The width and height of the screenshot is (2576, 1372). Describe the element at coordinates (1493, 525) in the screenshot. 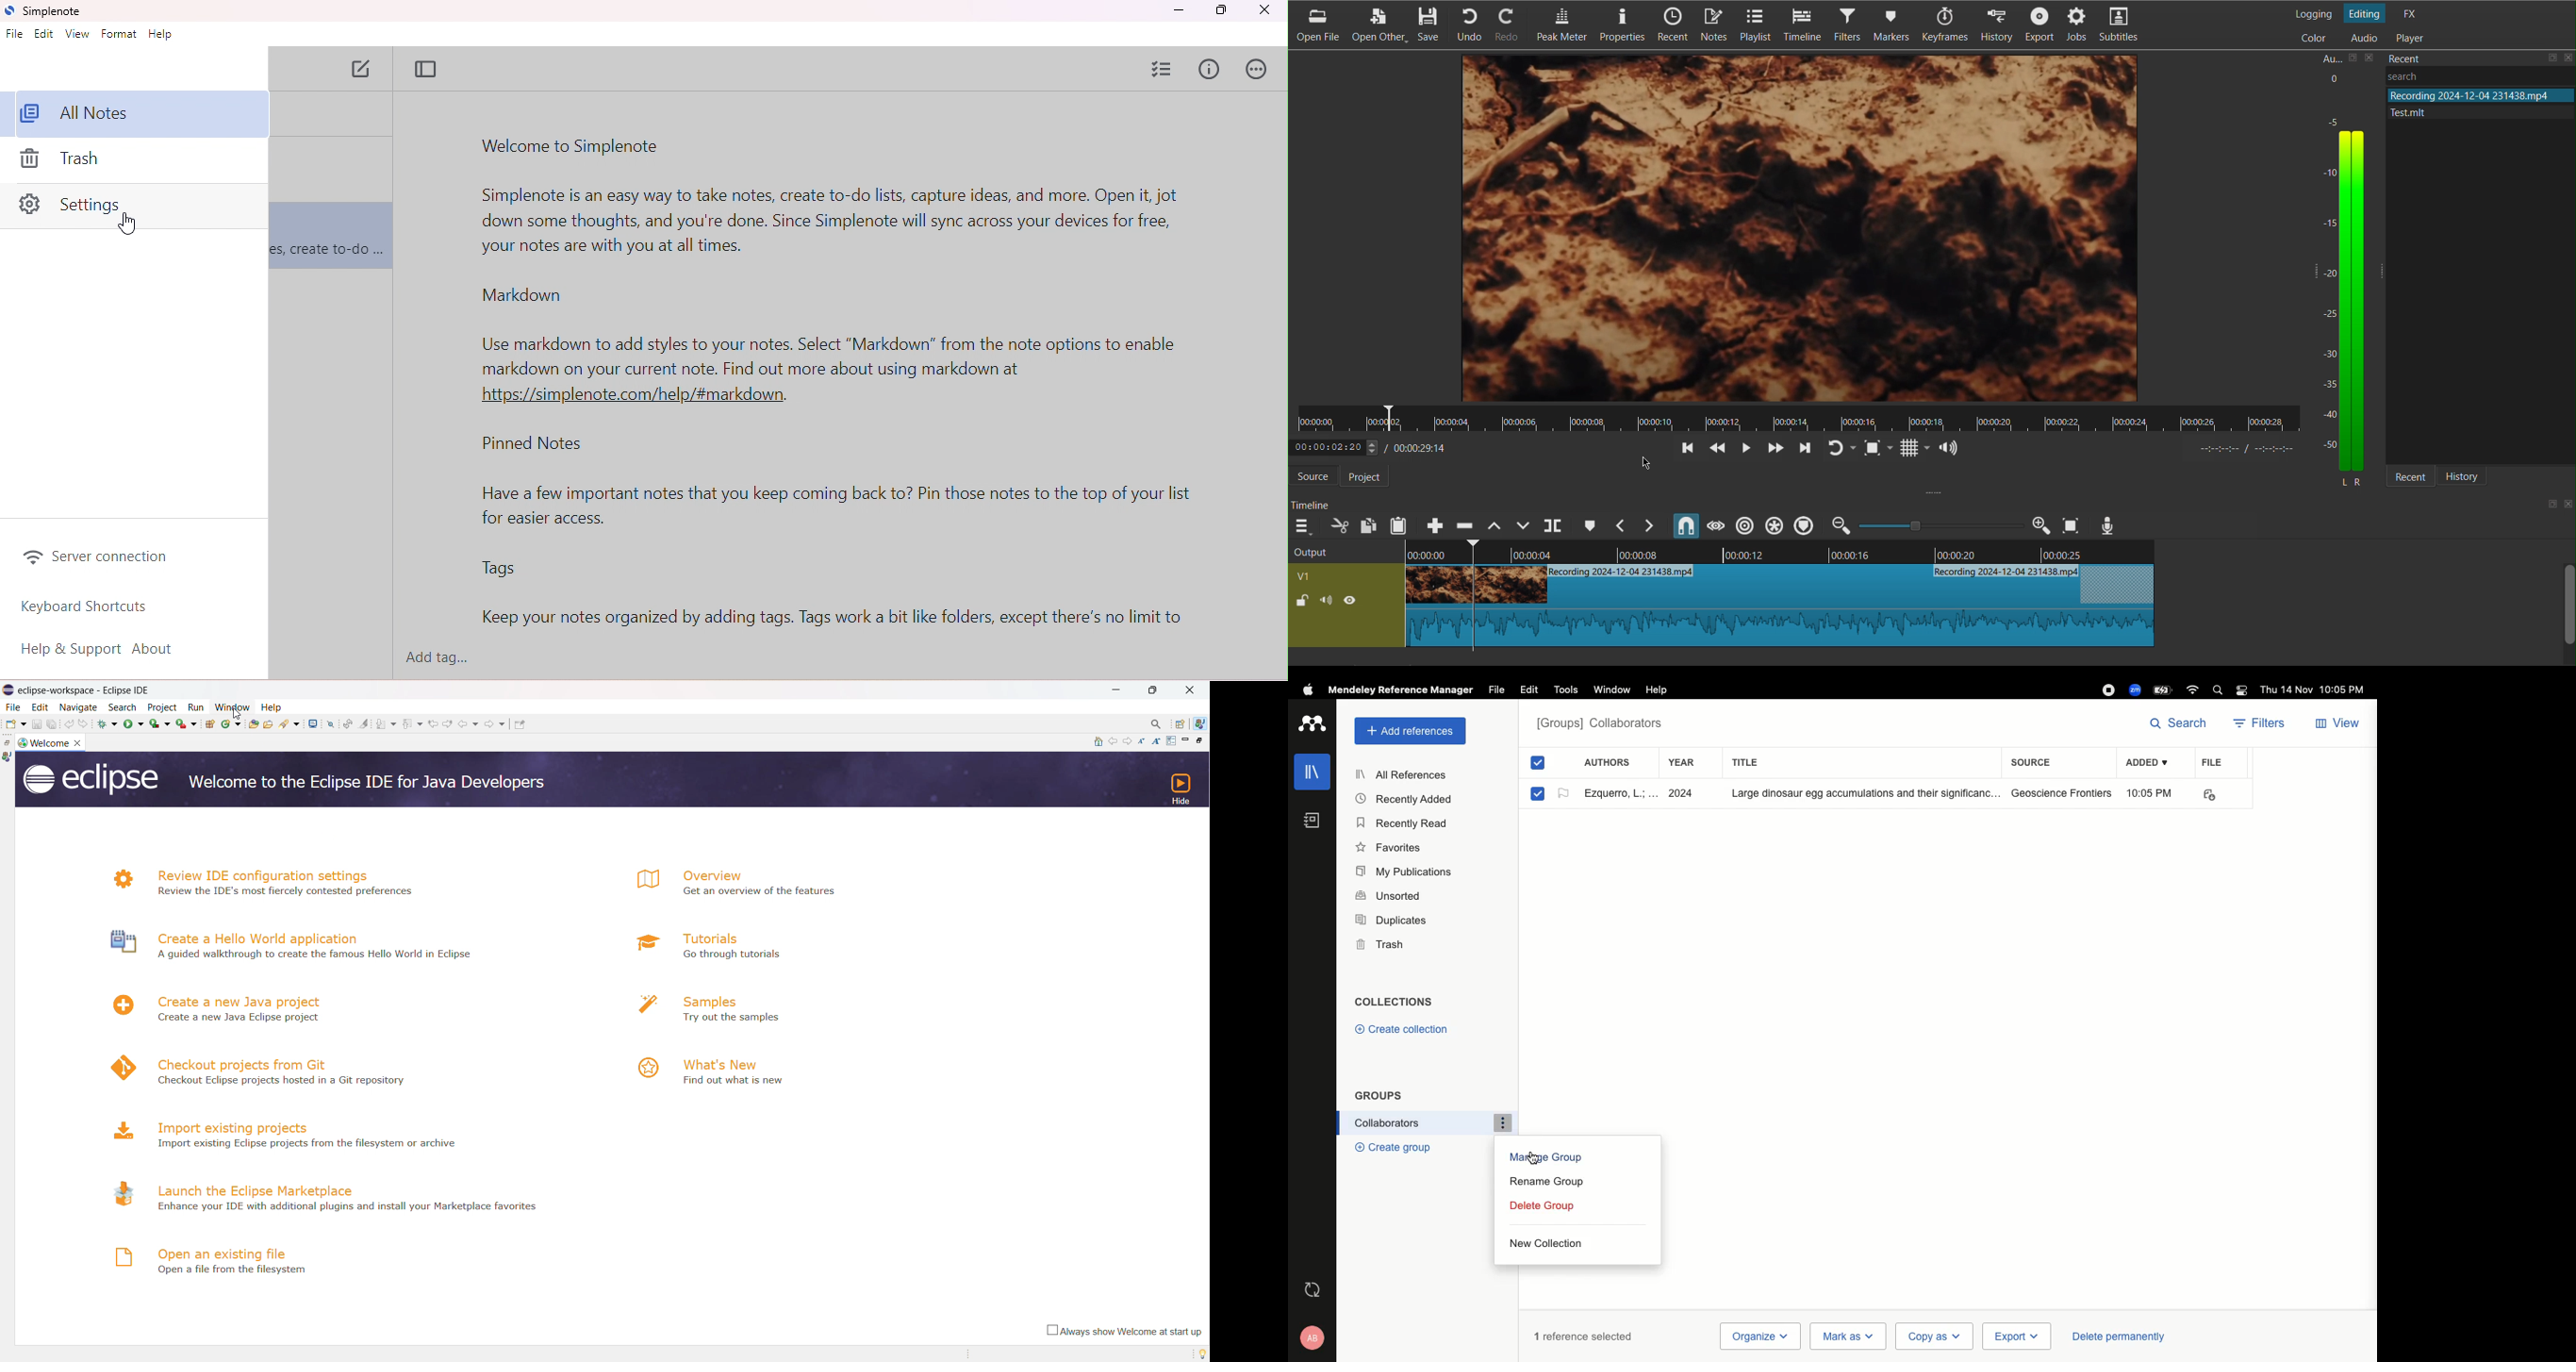

I see `Lift` at that location.